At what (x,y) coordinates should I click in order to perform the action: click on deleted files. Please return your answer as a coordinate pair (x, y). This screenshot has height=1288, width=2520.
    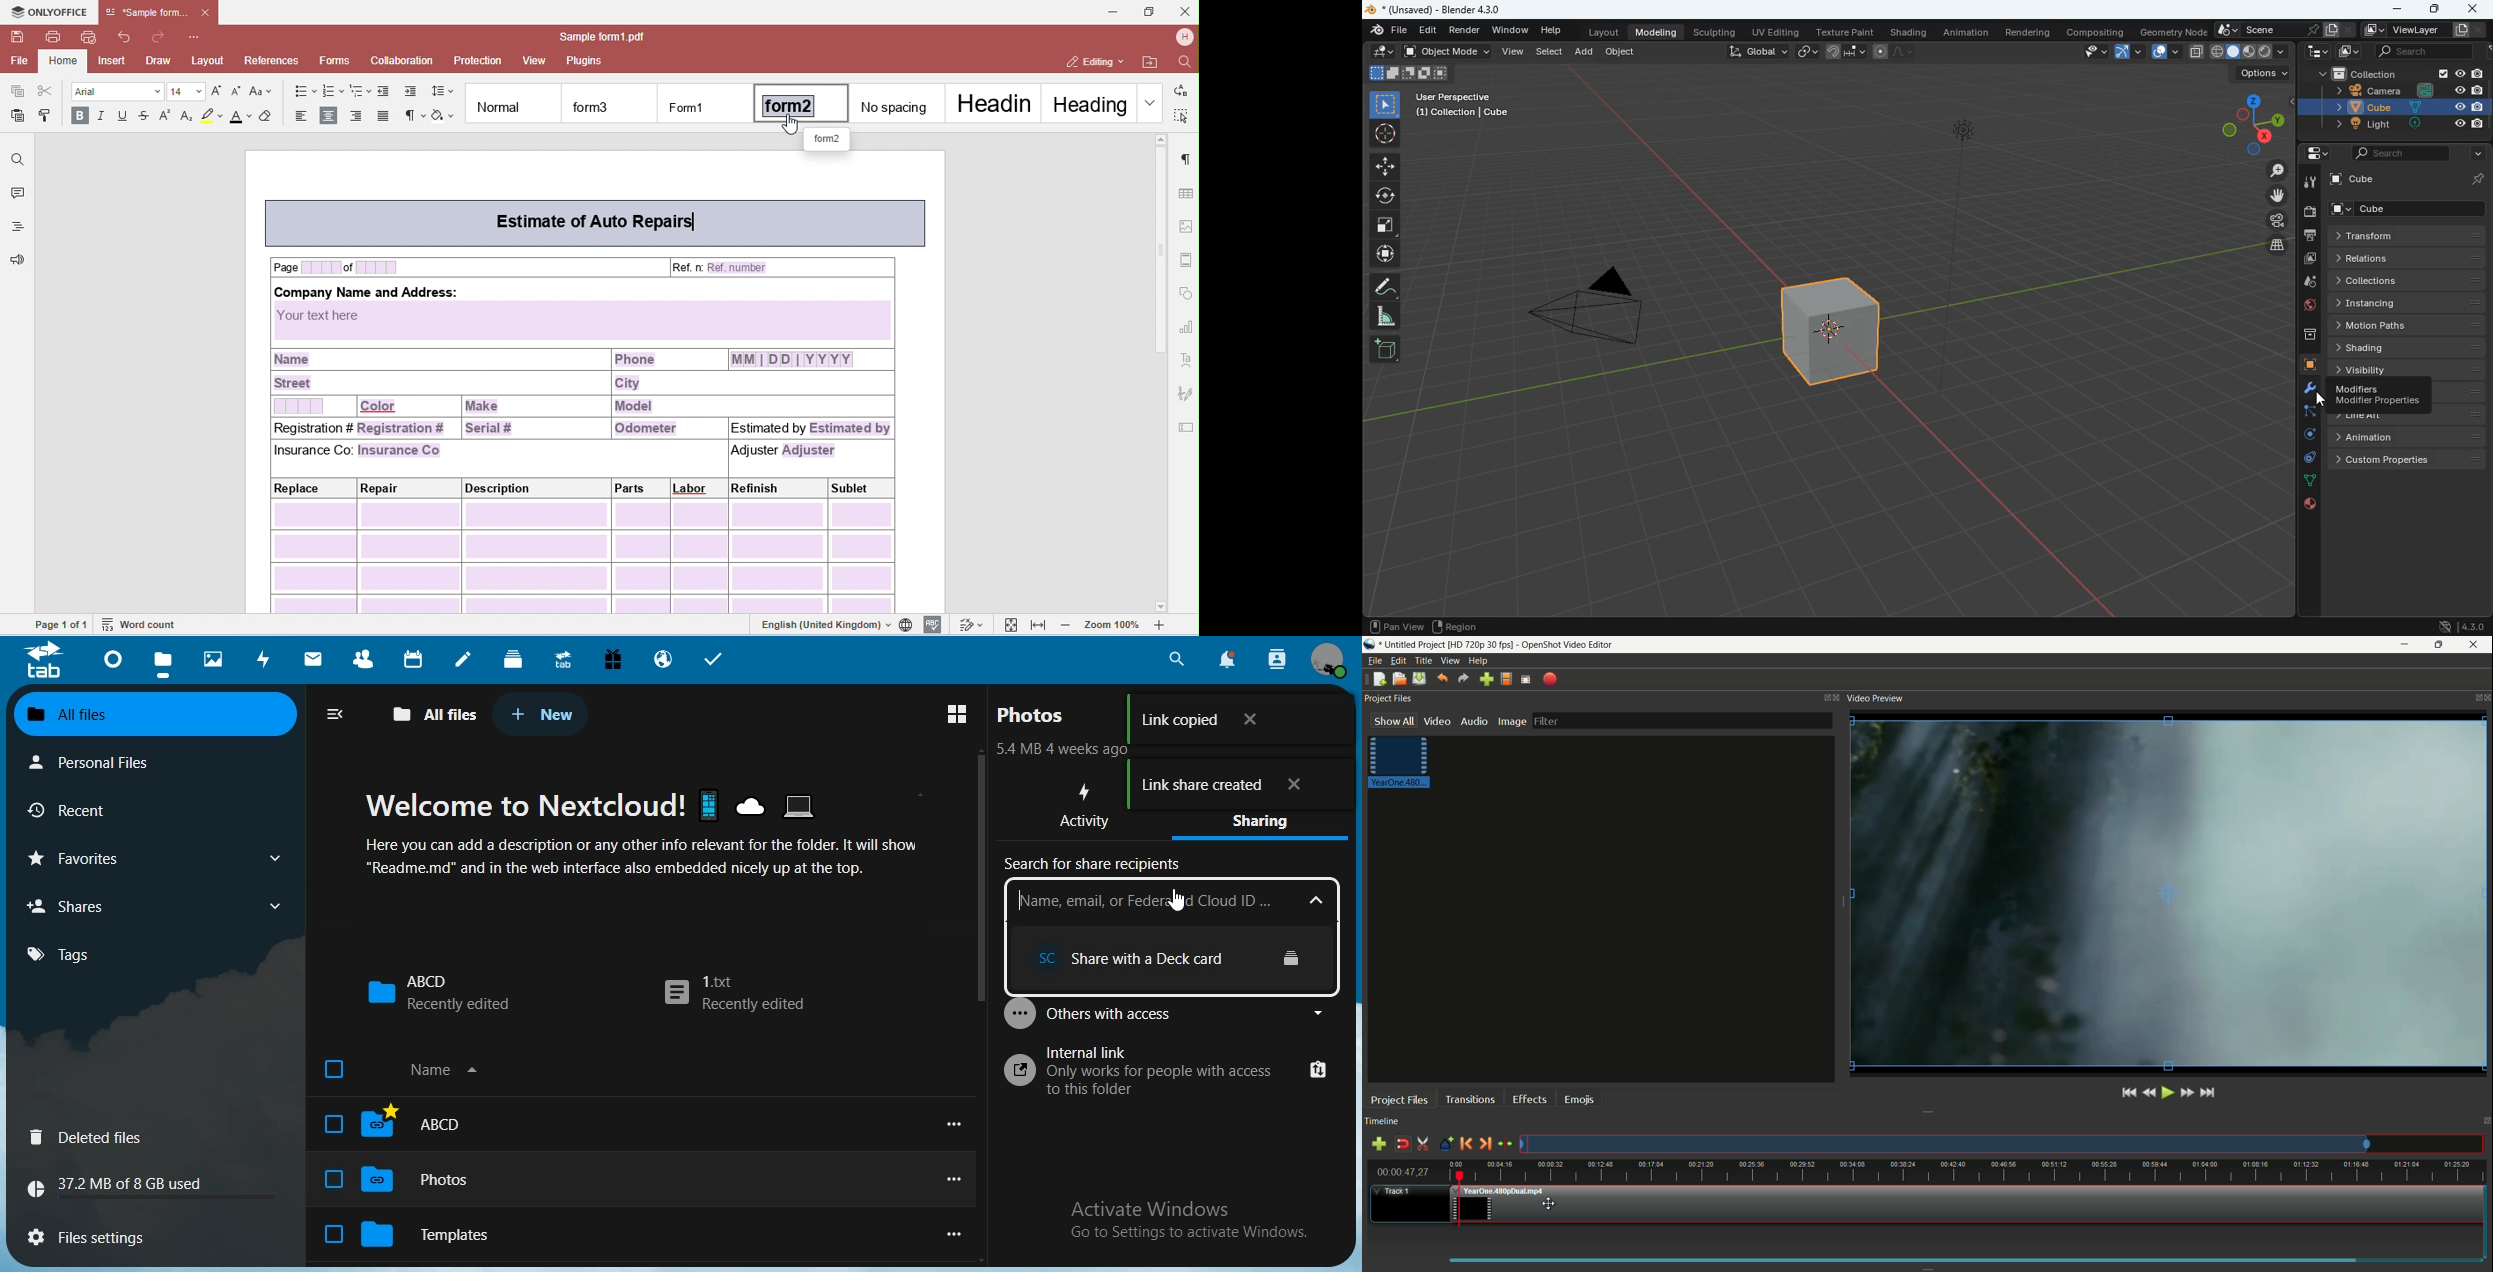
    Looking at the image, I should click on (91, 1139).